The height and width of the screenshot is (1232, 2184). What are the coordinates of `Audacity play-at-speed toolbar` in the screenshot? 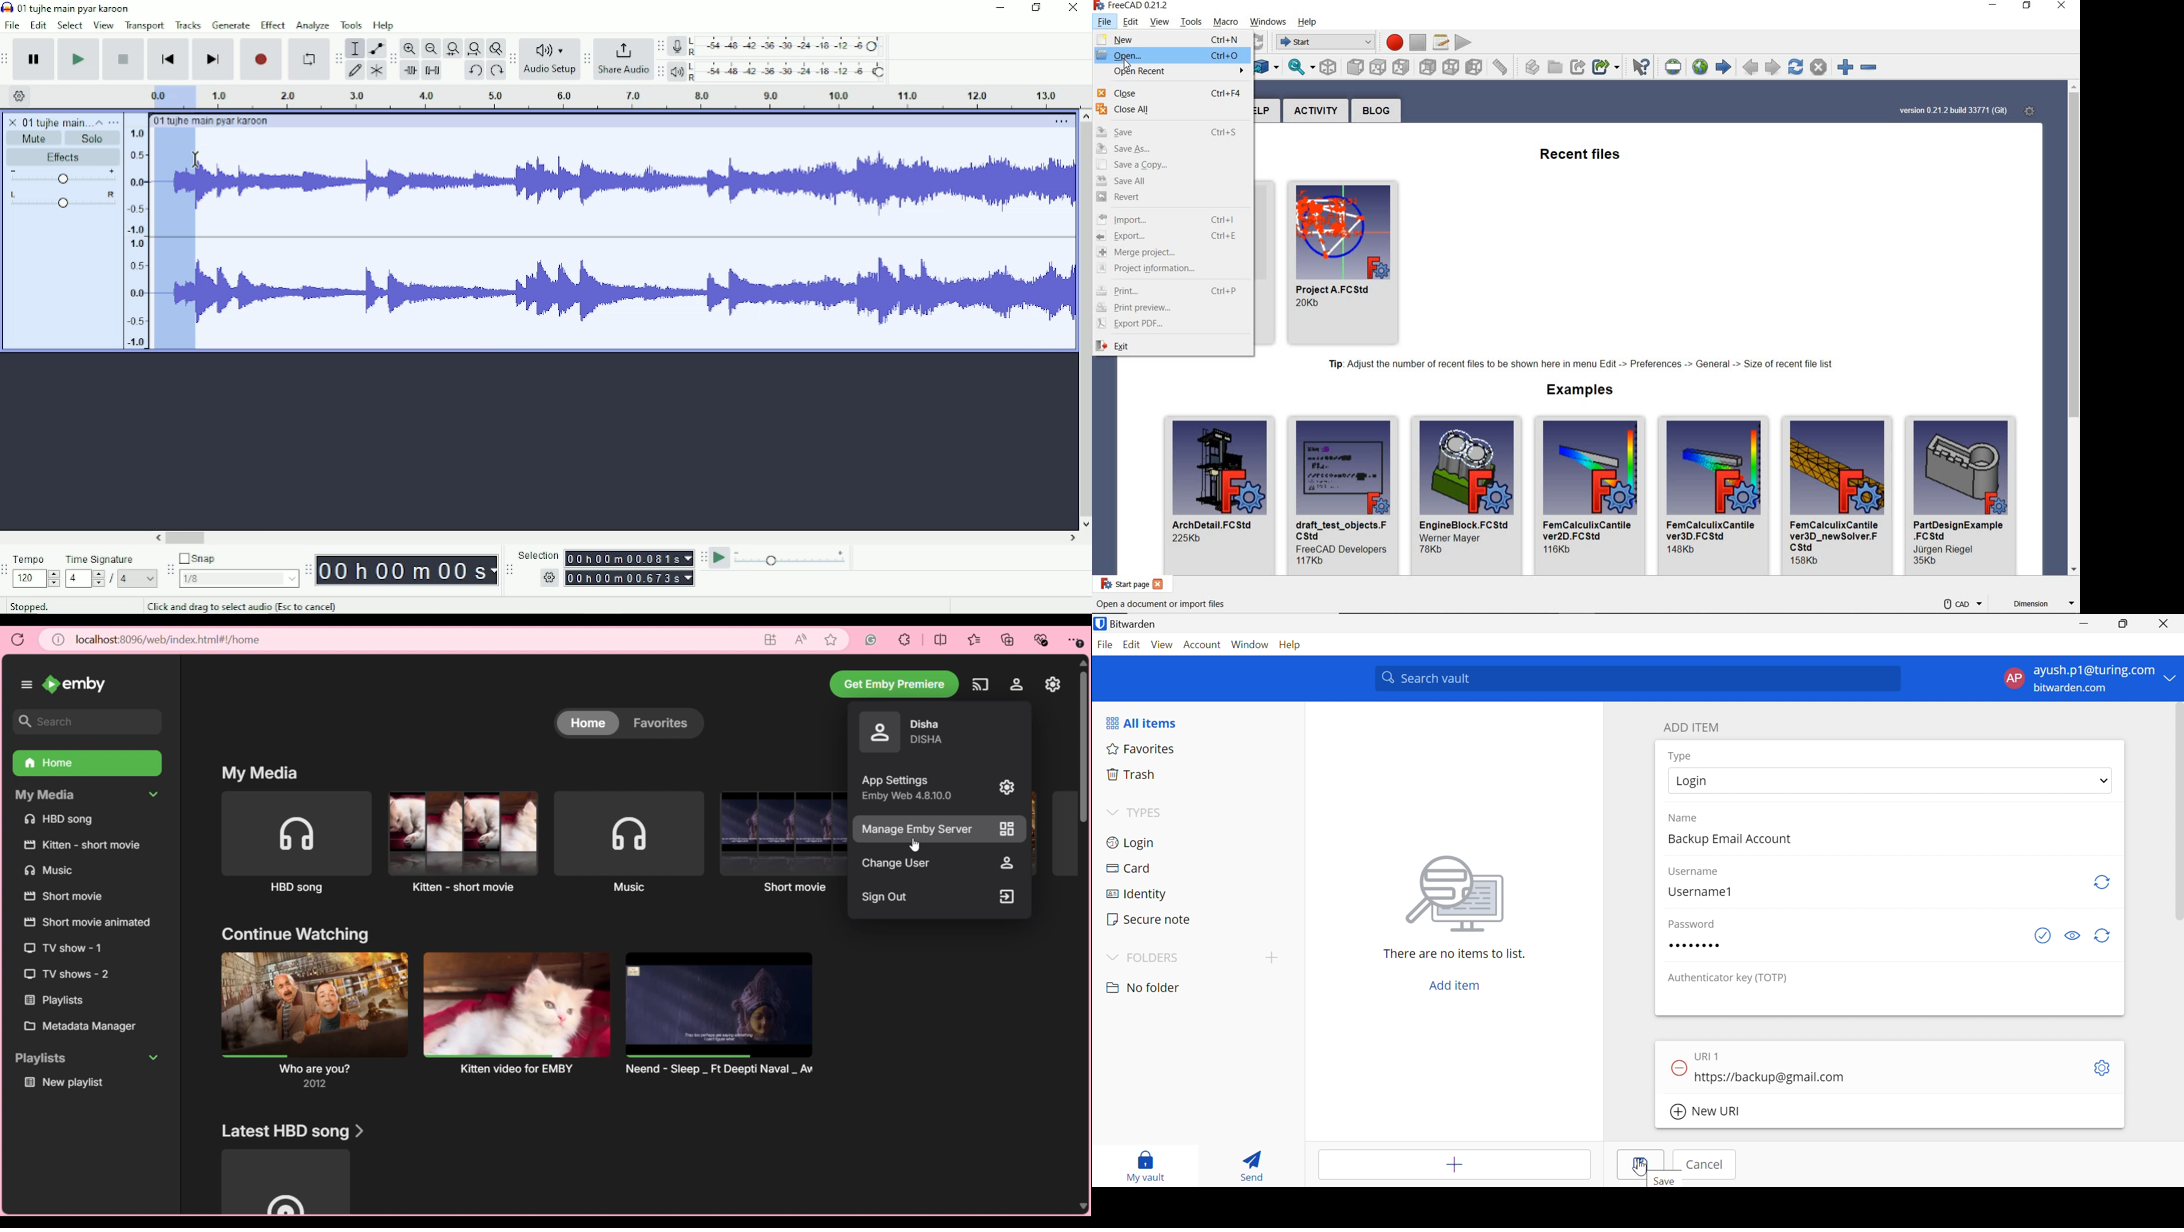 It's located at (702, 557).